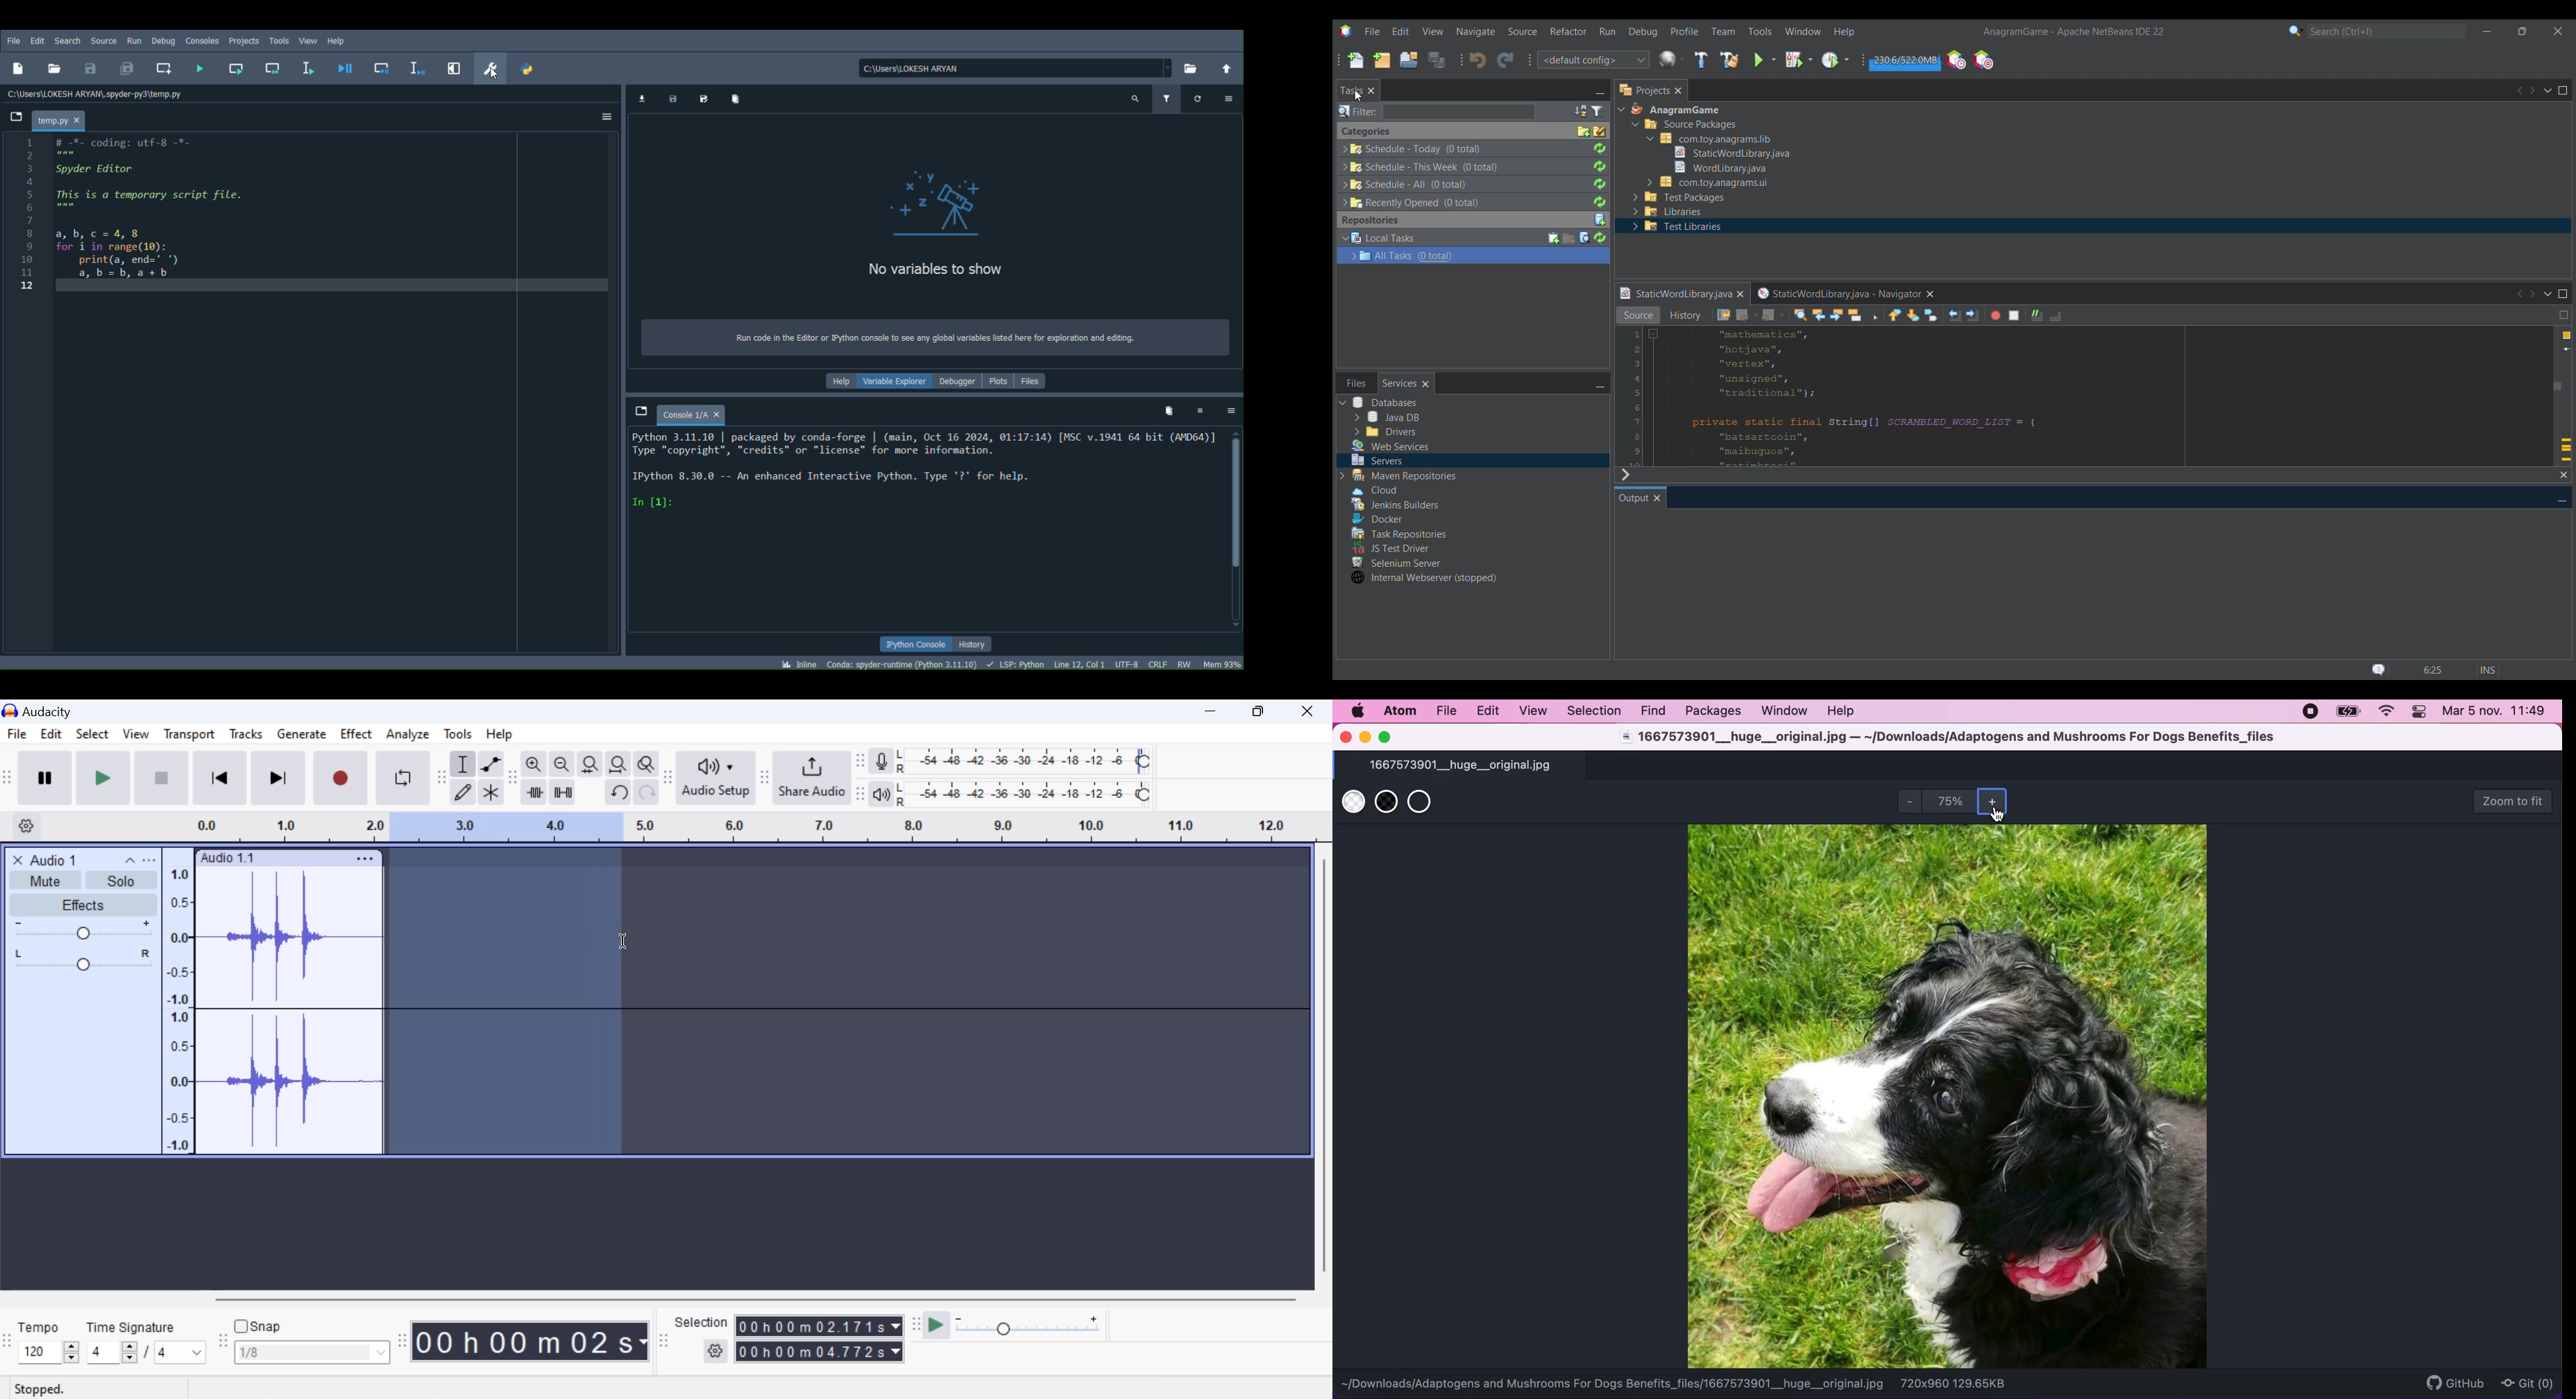 This screenshot has height=1400, width=2576. Describe the element at coordinates (187, 216) in the screenshot. I see `# -*- coding: utf-8 -*-
Spyder Editor
This is a temporary script file.
a,b, c=4,8
for i in range(10):
print(a, end=' ")
abl Ib lates b
____________________________` at that location.